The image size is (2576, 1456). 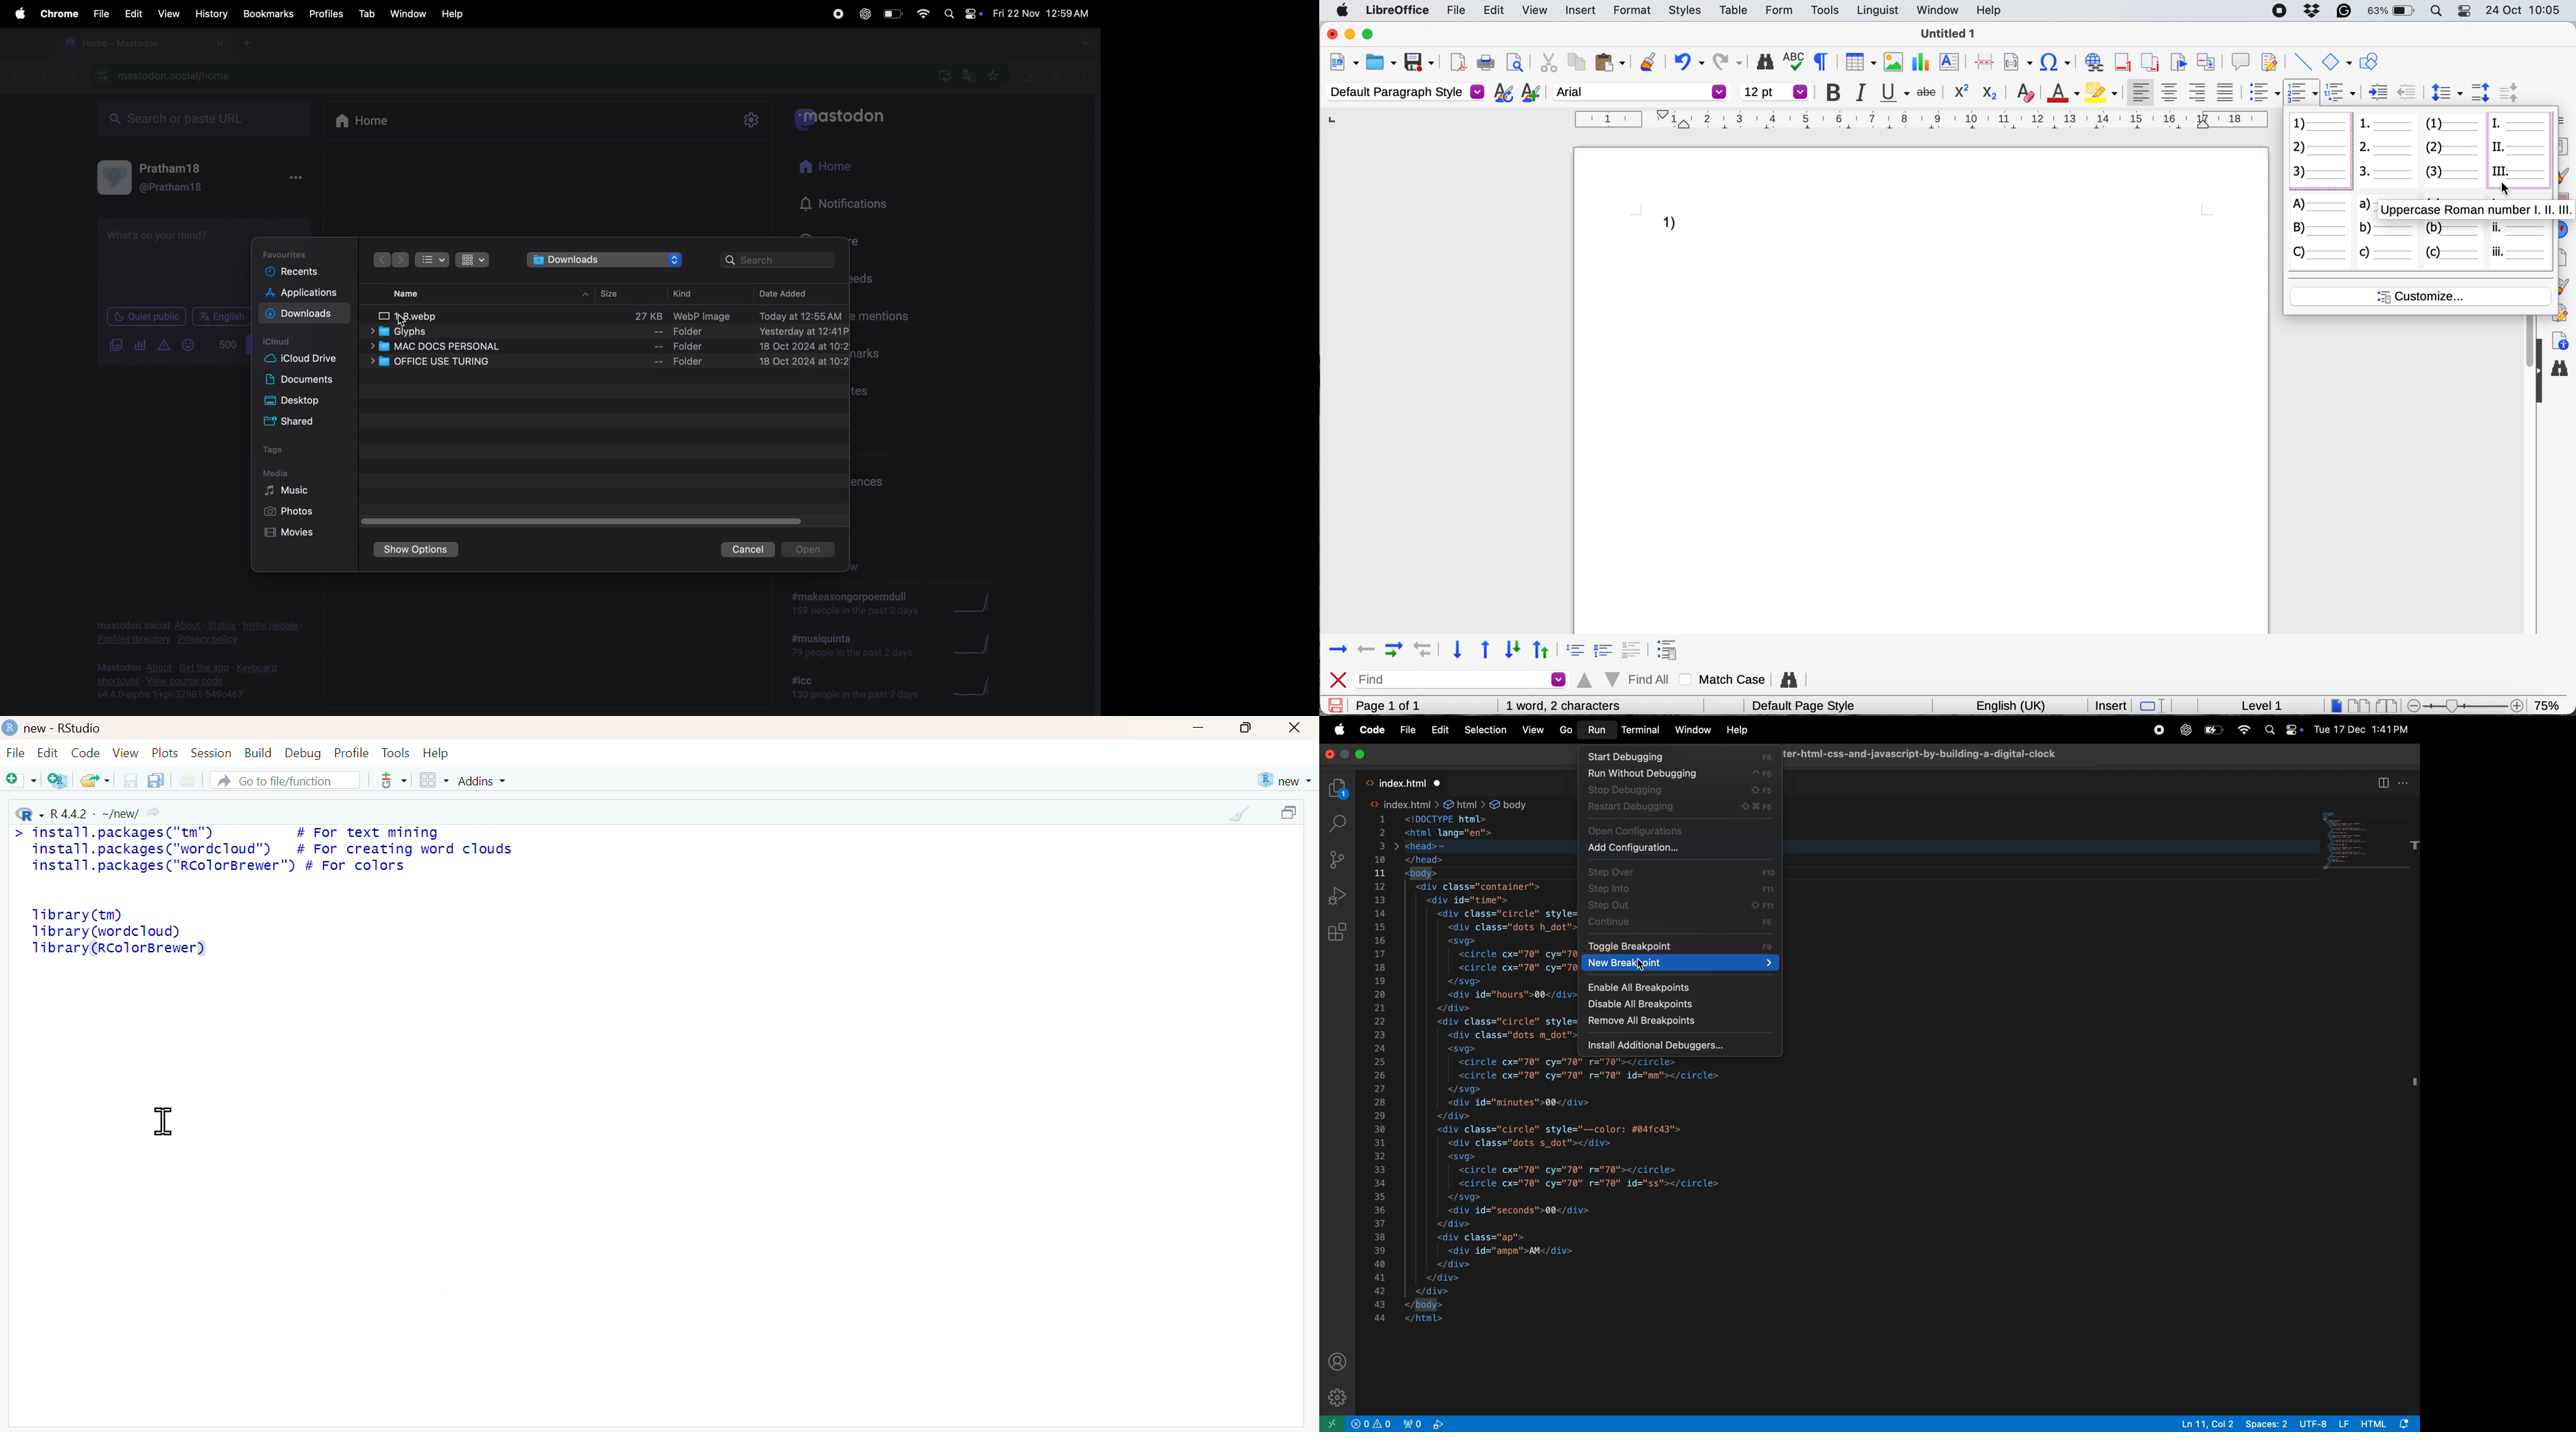 What do you see at coordinates (2361, 706) in the screenshot?
I see `multipage view` at bounding box center [2361, 706].